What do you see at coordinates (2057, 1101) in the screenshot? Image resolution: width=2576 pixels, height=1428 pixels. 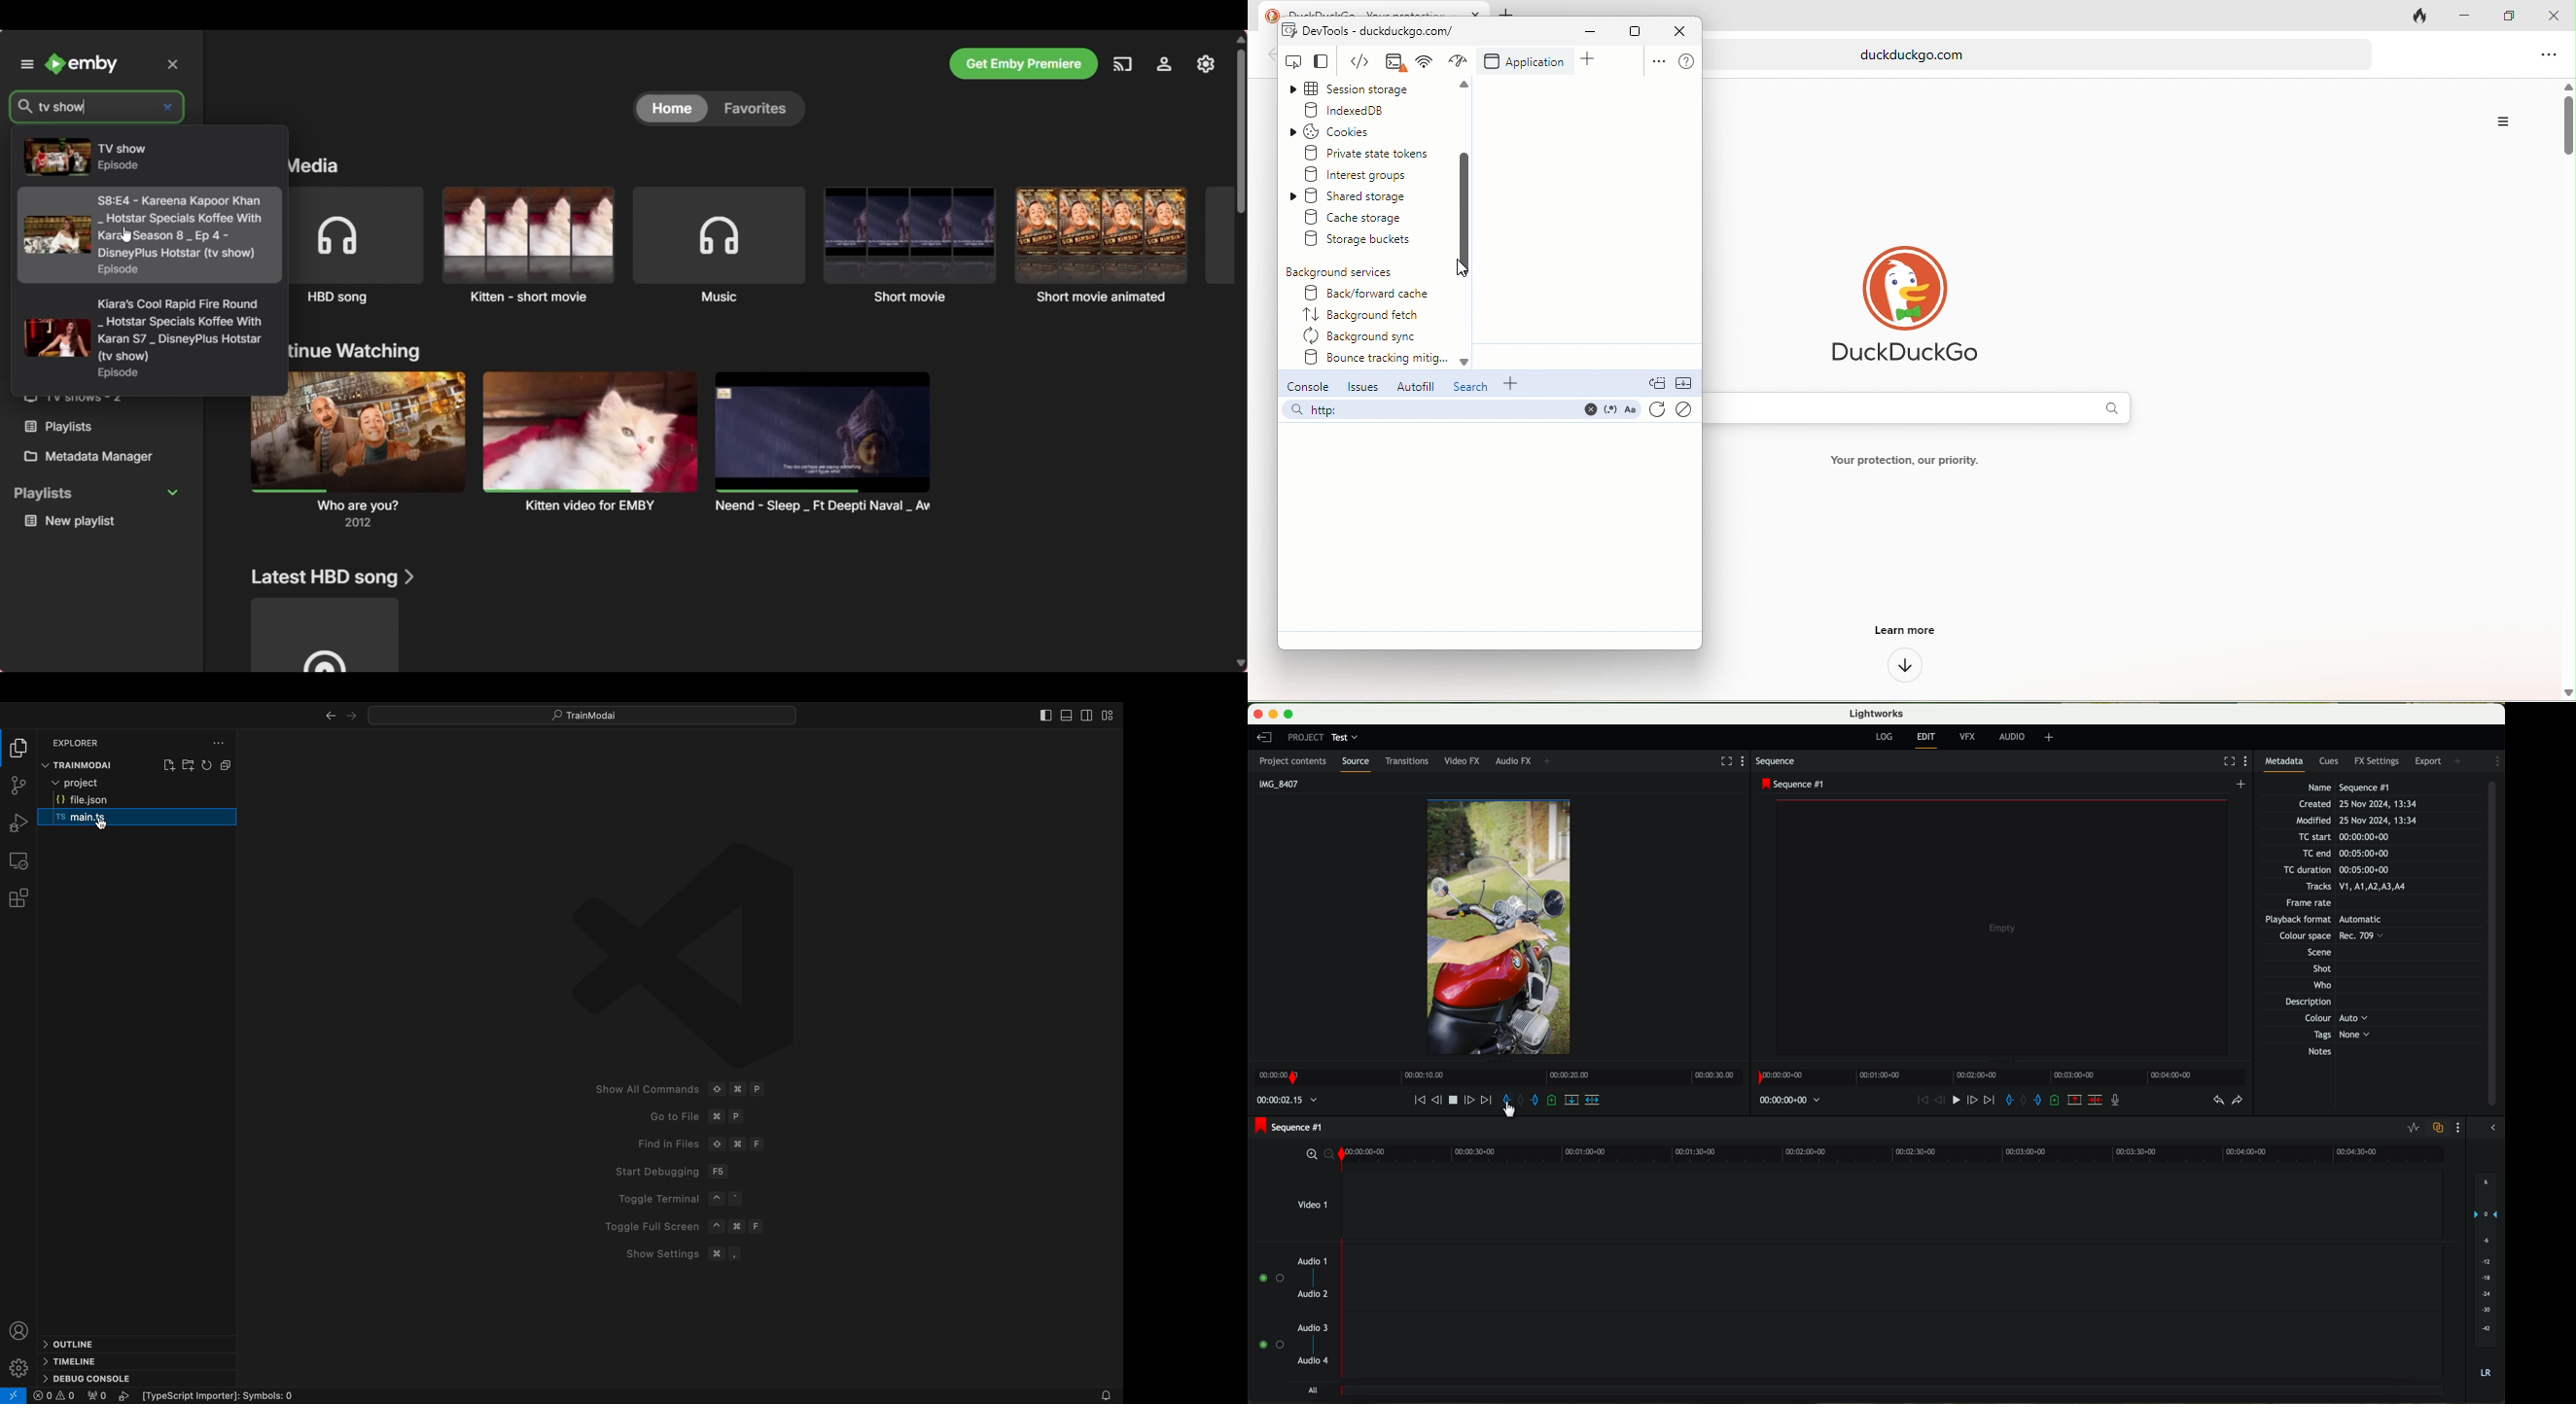 I see `add a cue at the current position` at bounding box center [2057, 1101].